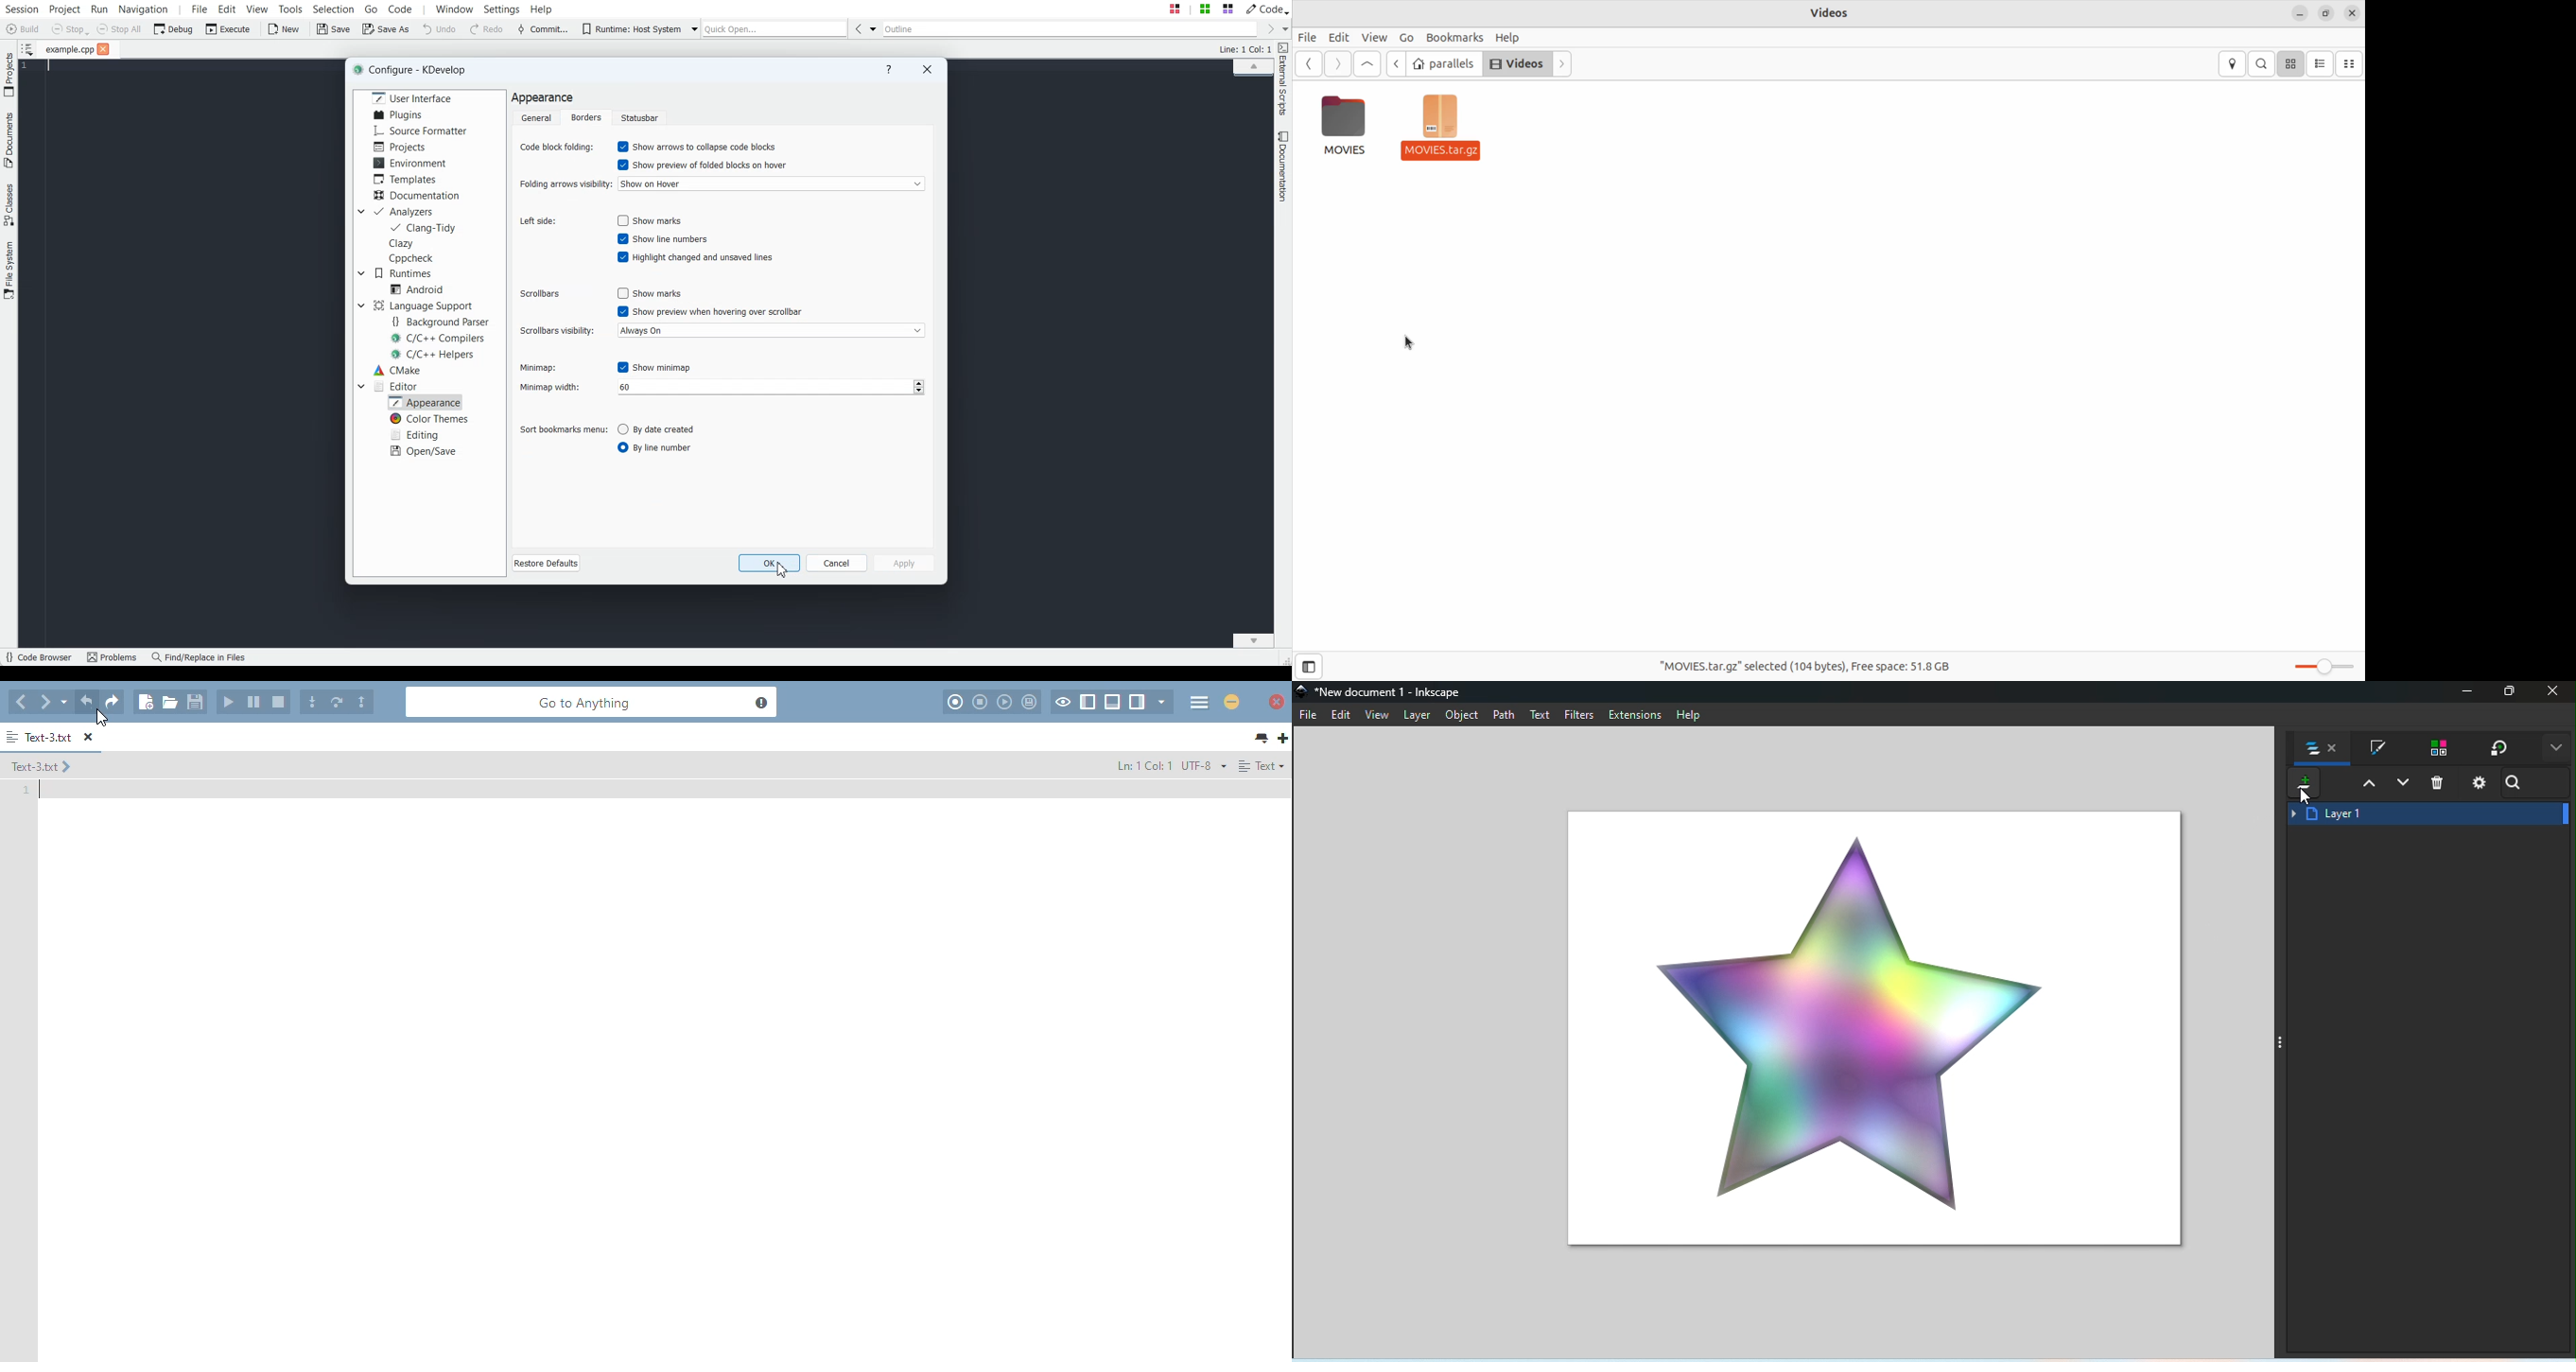  Describe the element at coordinates (2436, 749) in the screenshot. I see `Swatches` at that location.